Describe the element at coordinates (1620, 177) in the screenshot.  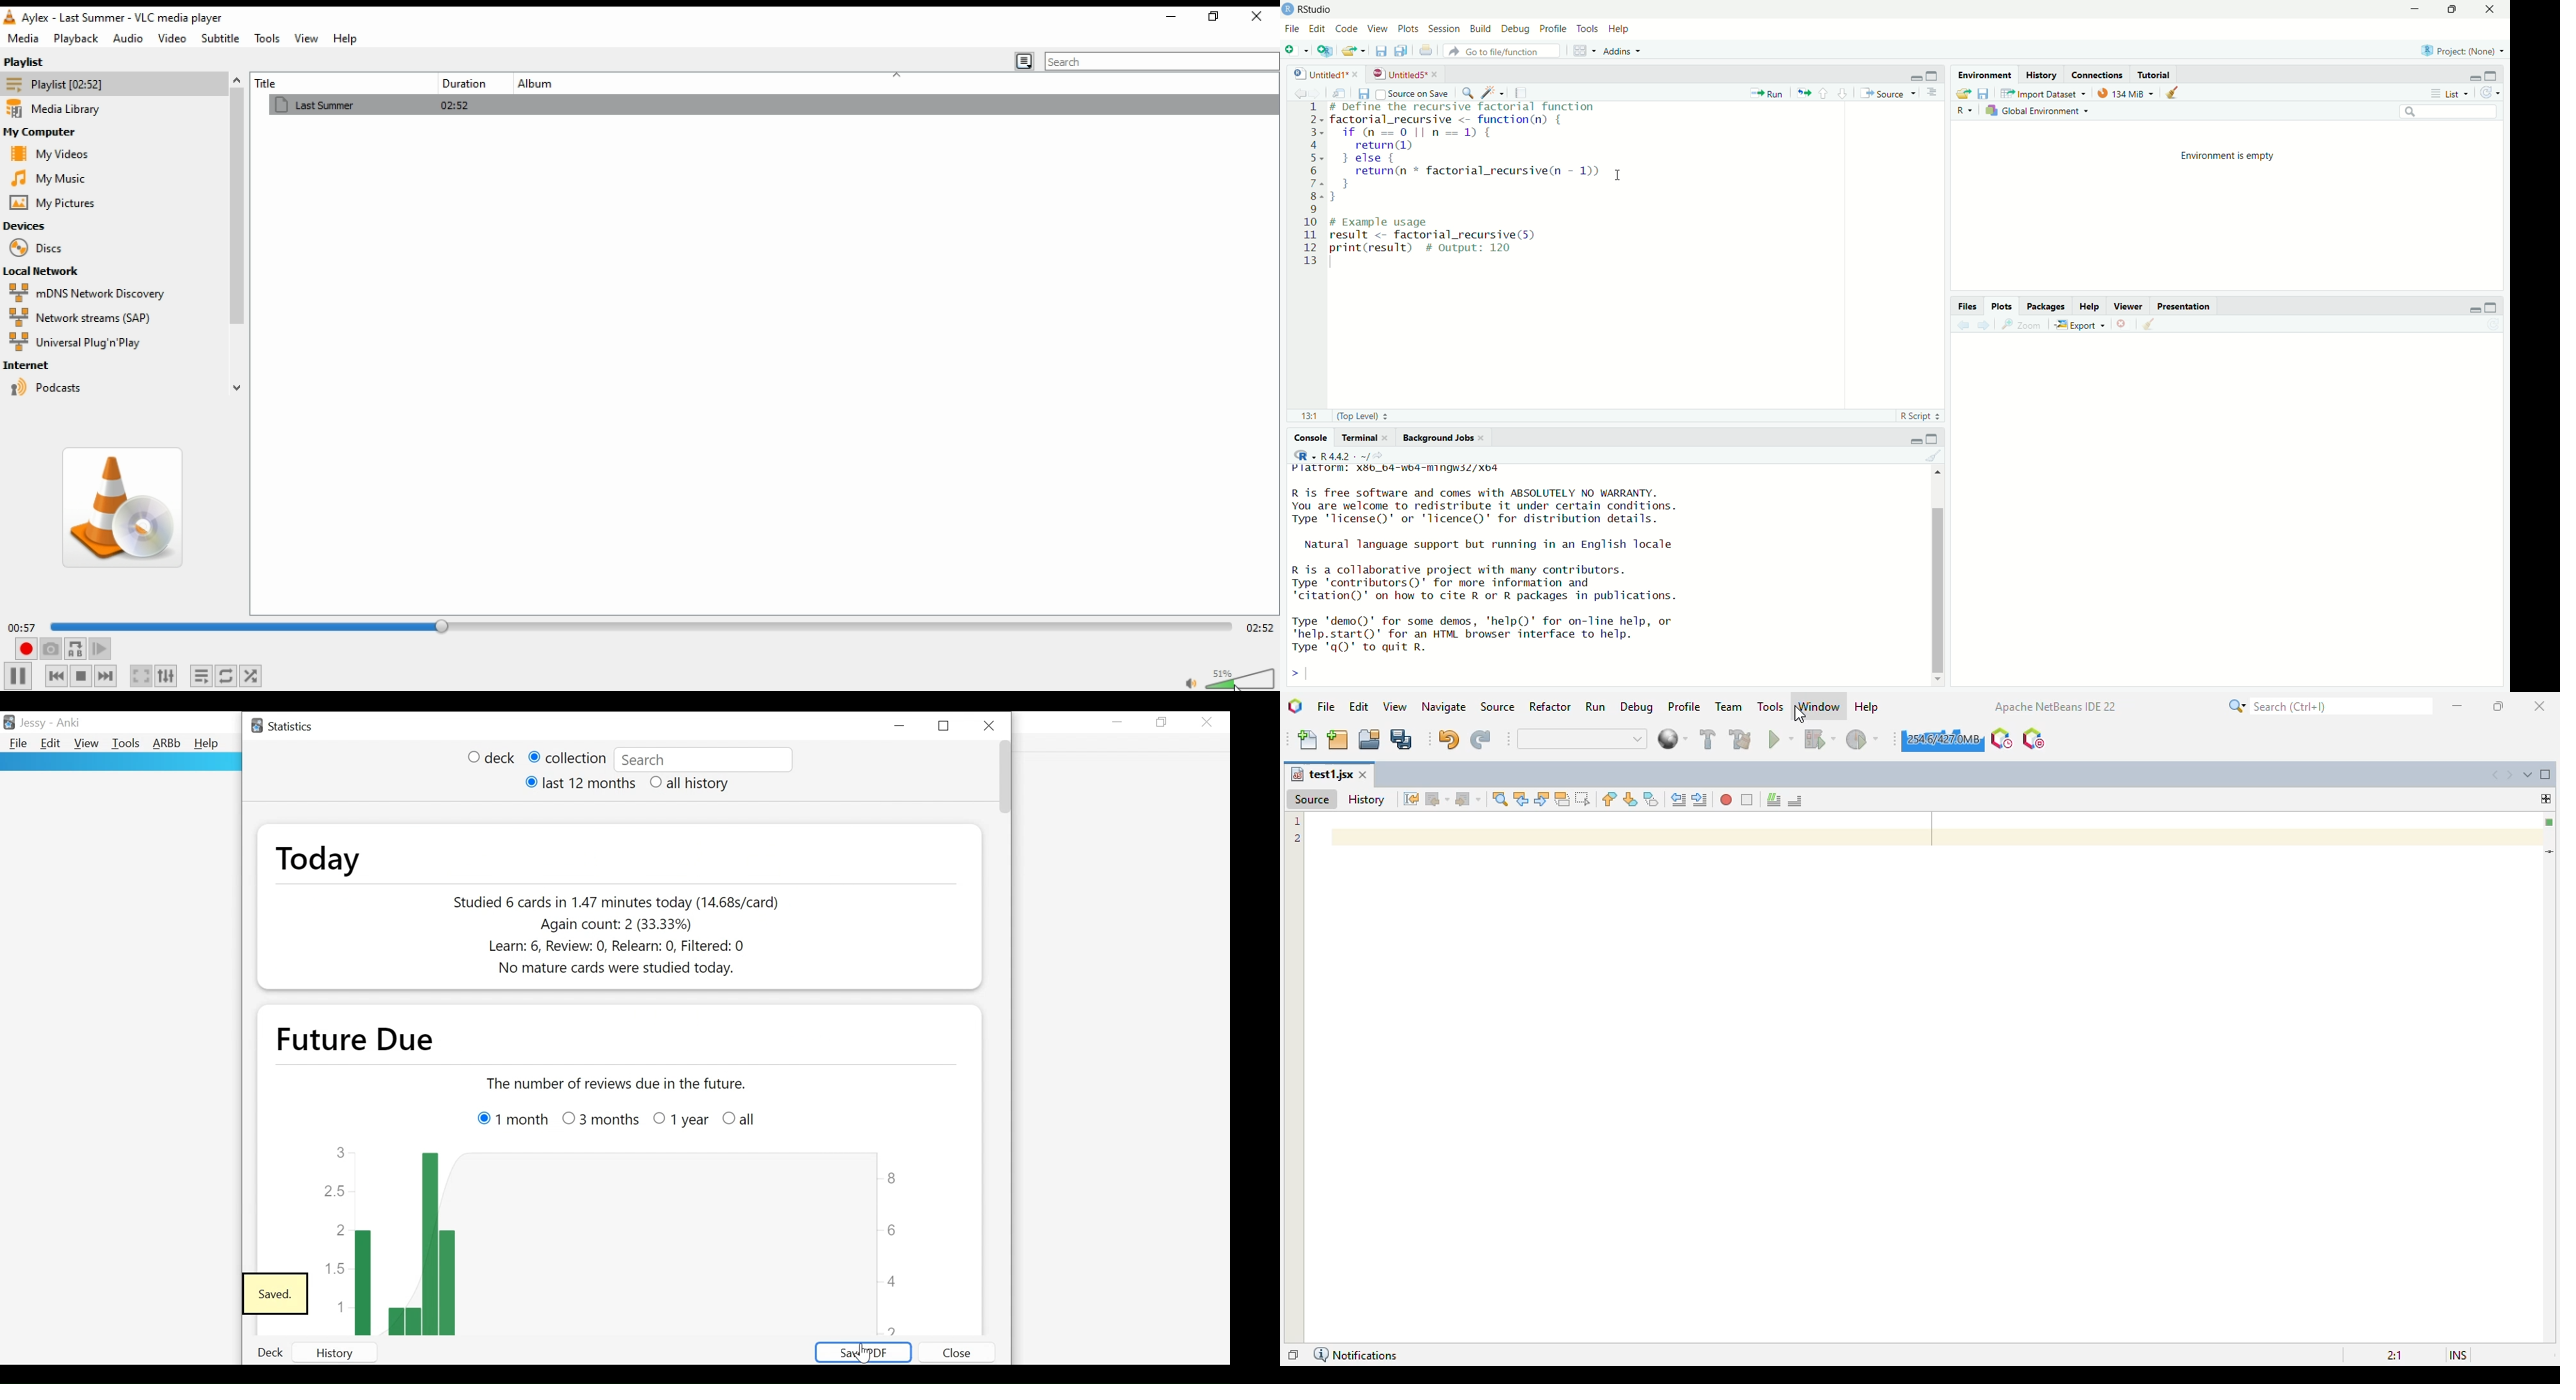
I see `Text cursor` at that location.